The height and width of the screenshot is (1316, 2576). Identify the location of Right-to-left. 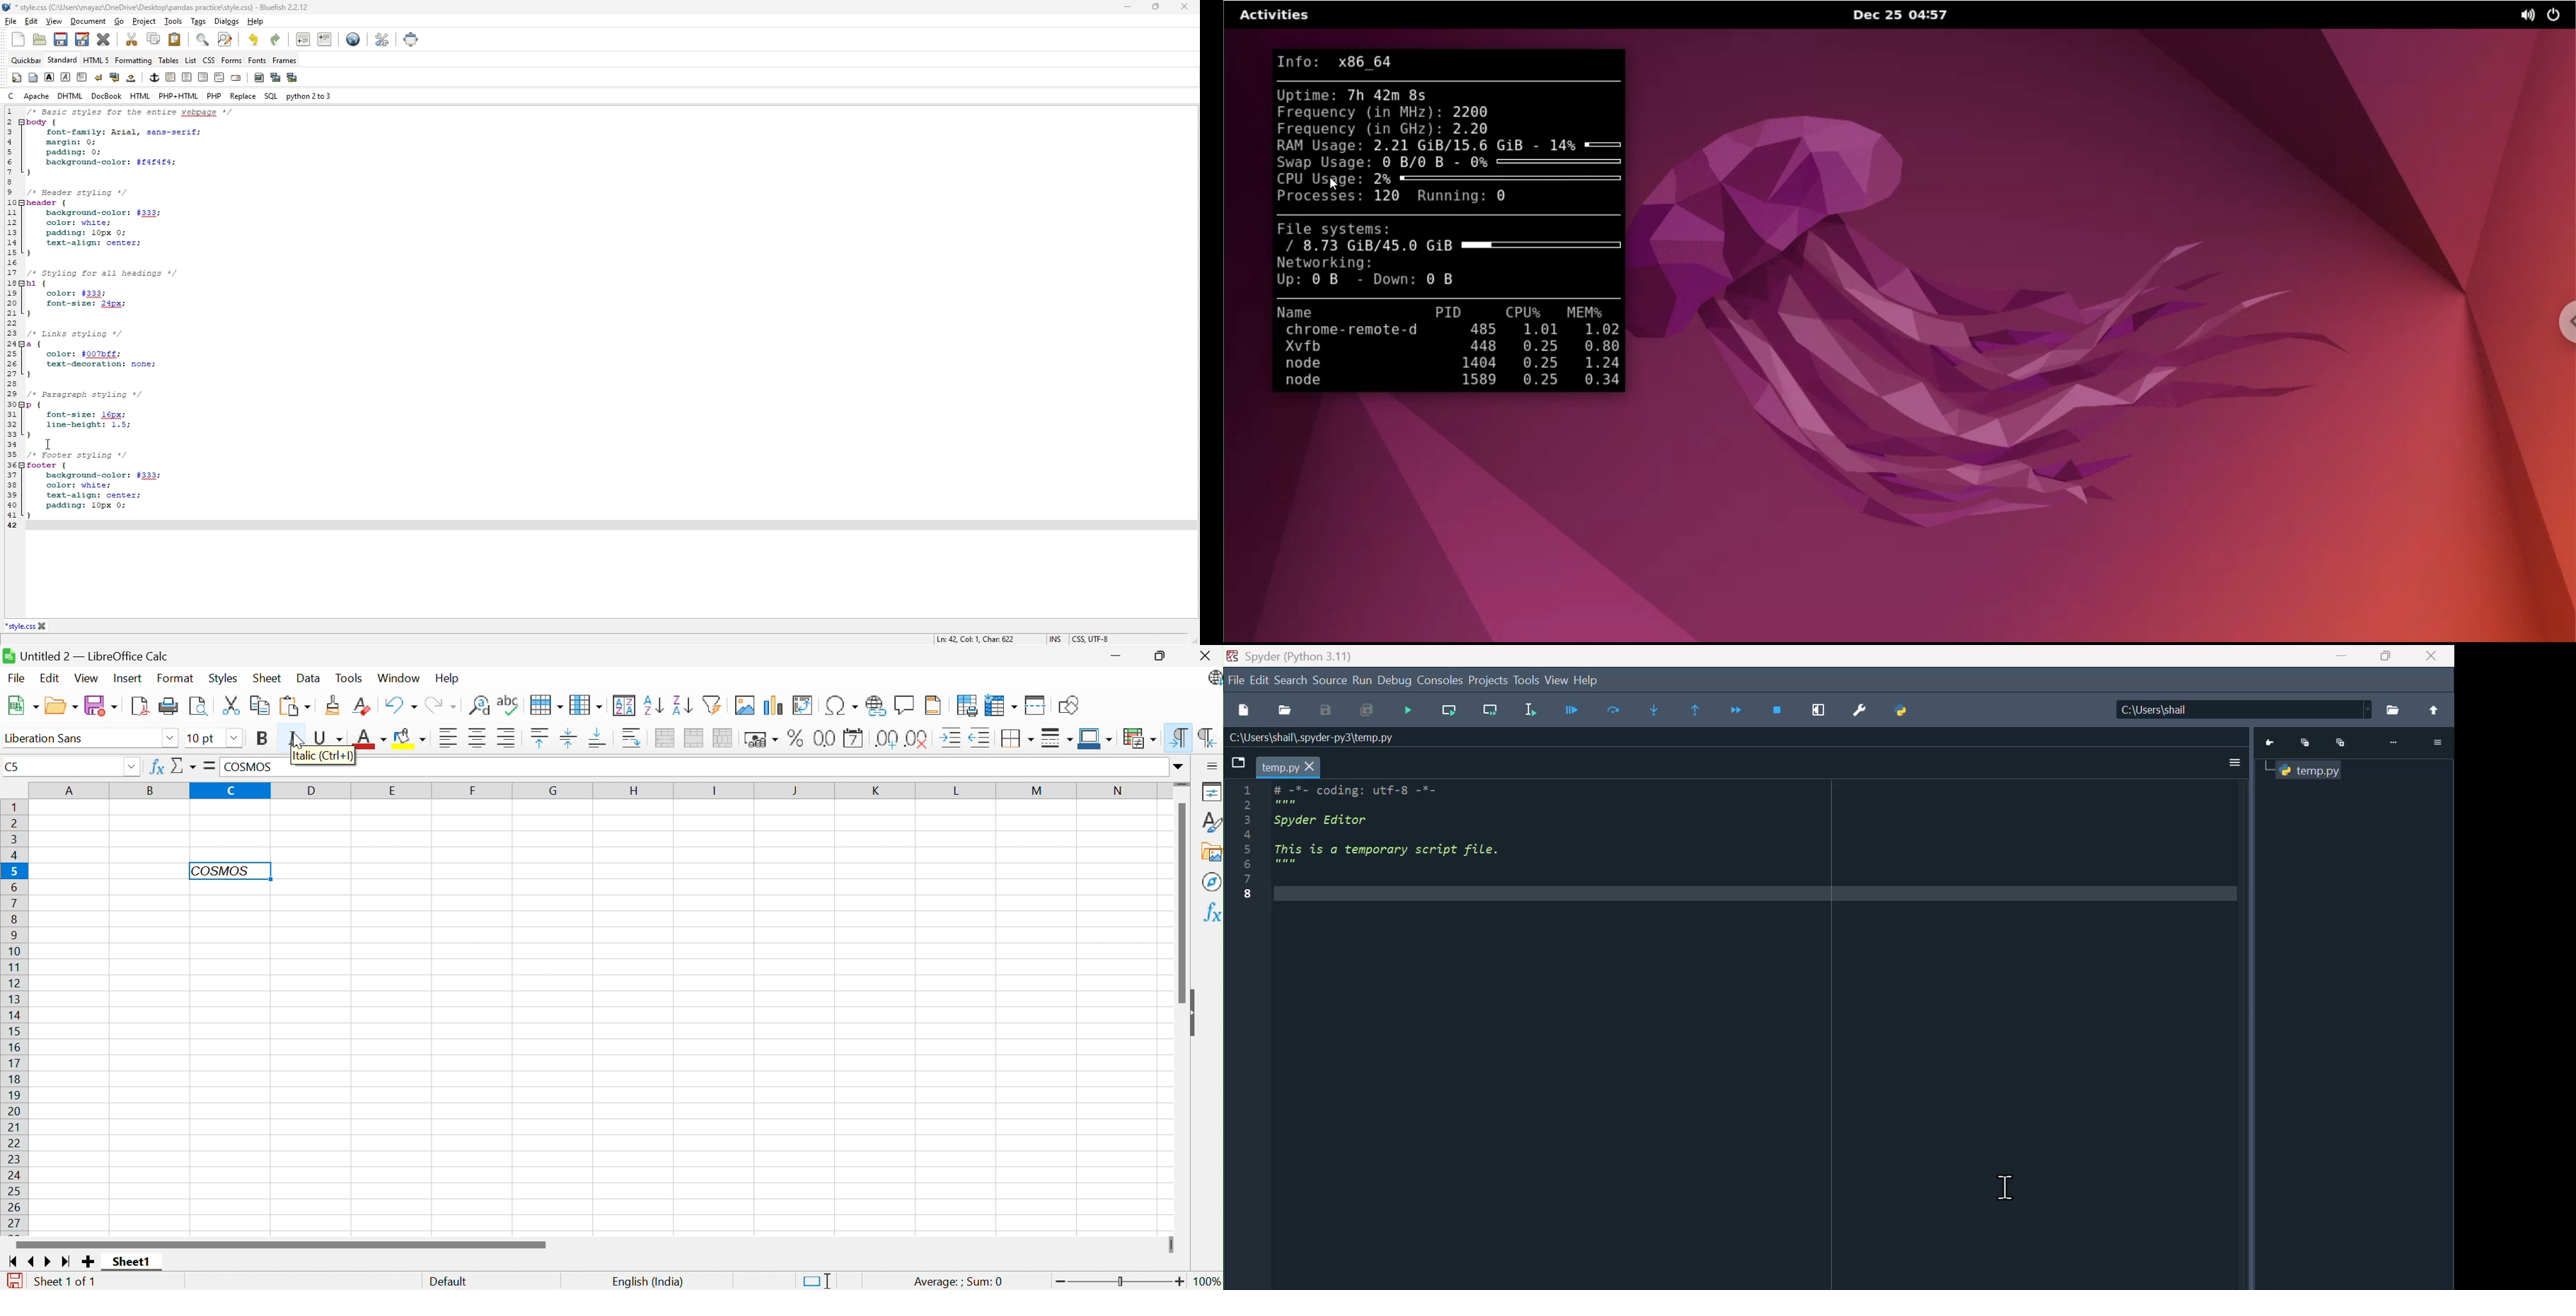
(1209, 737).